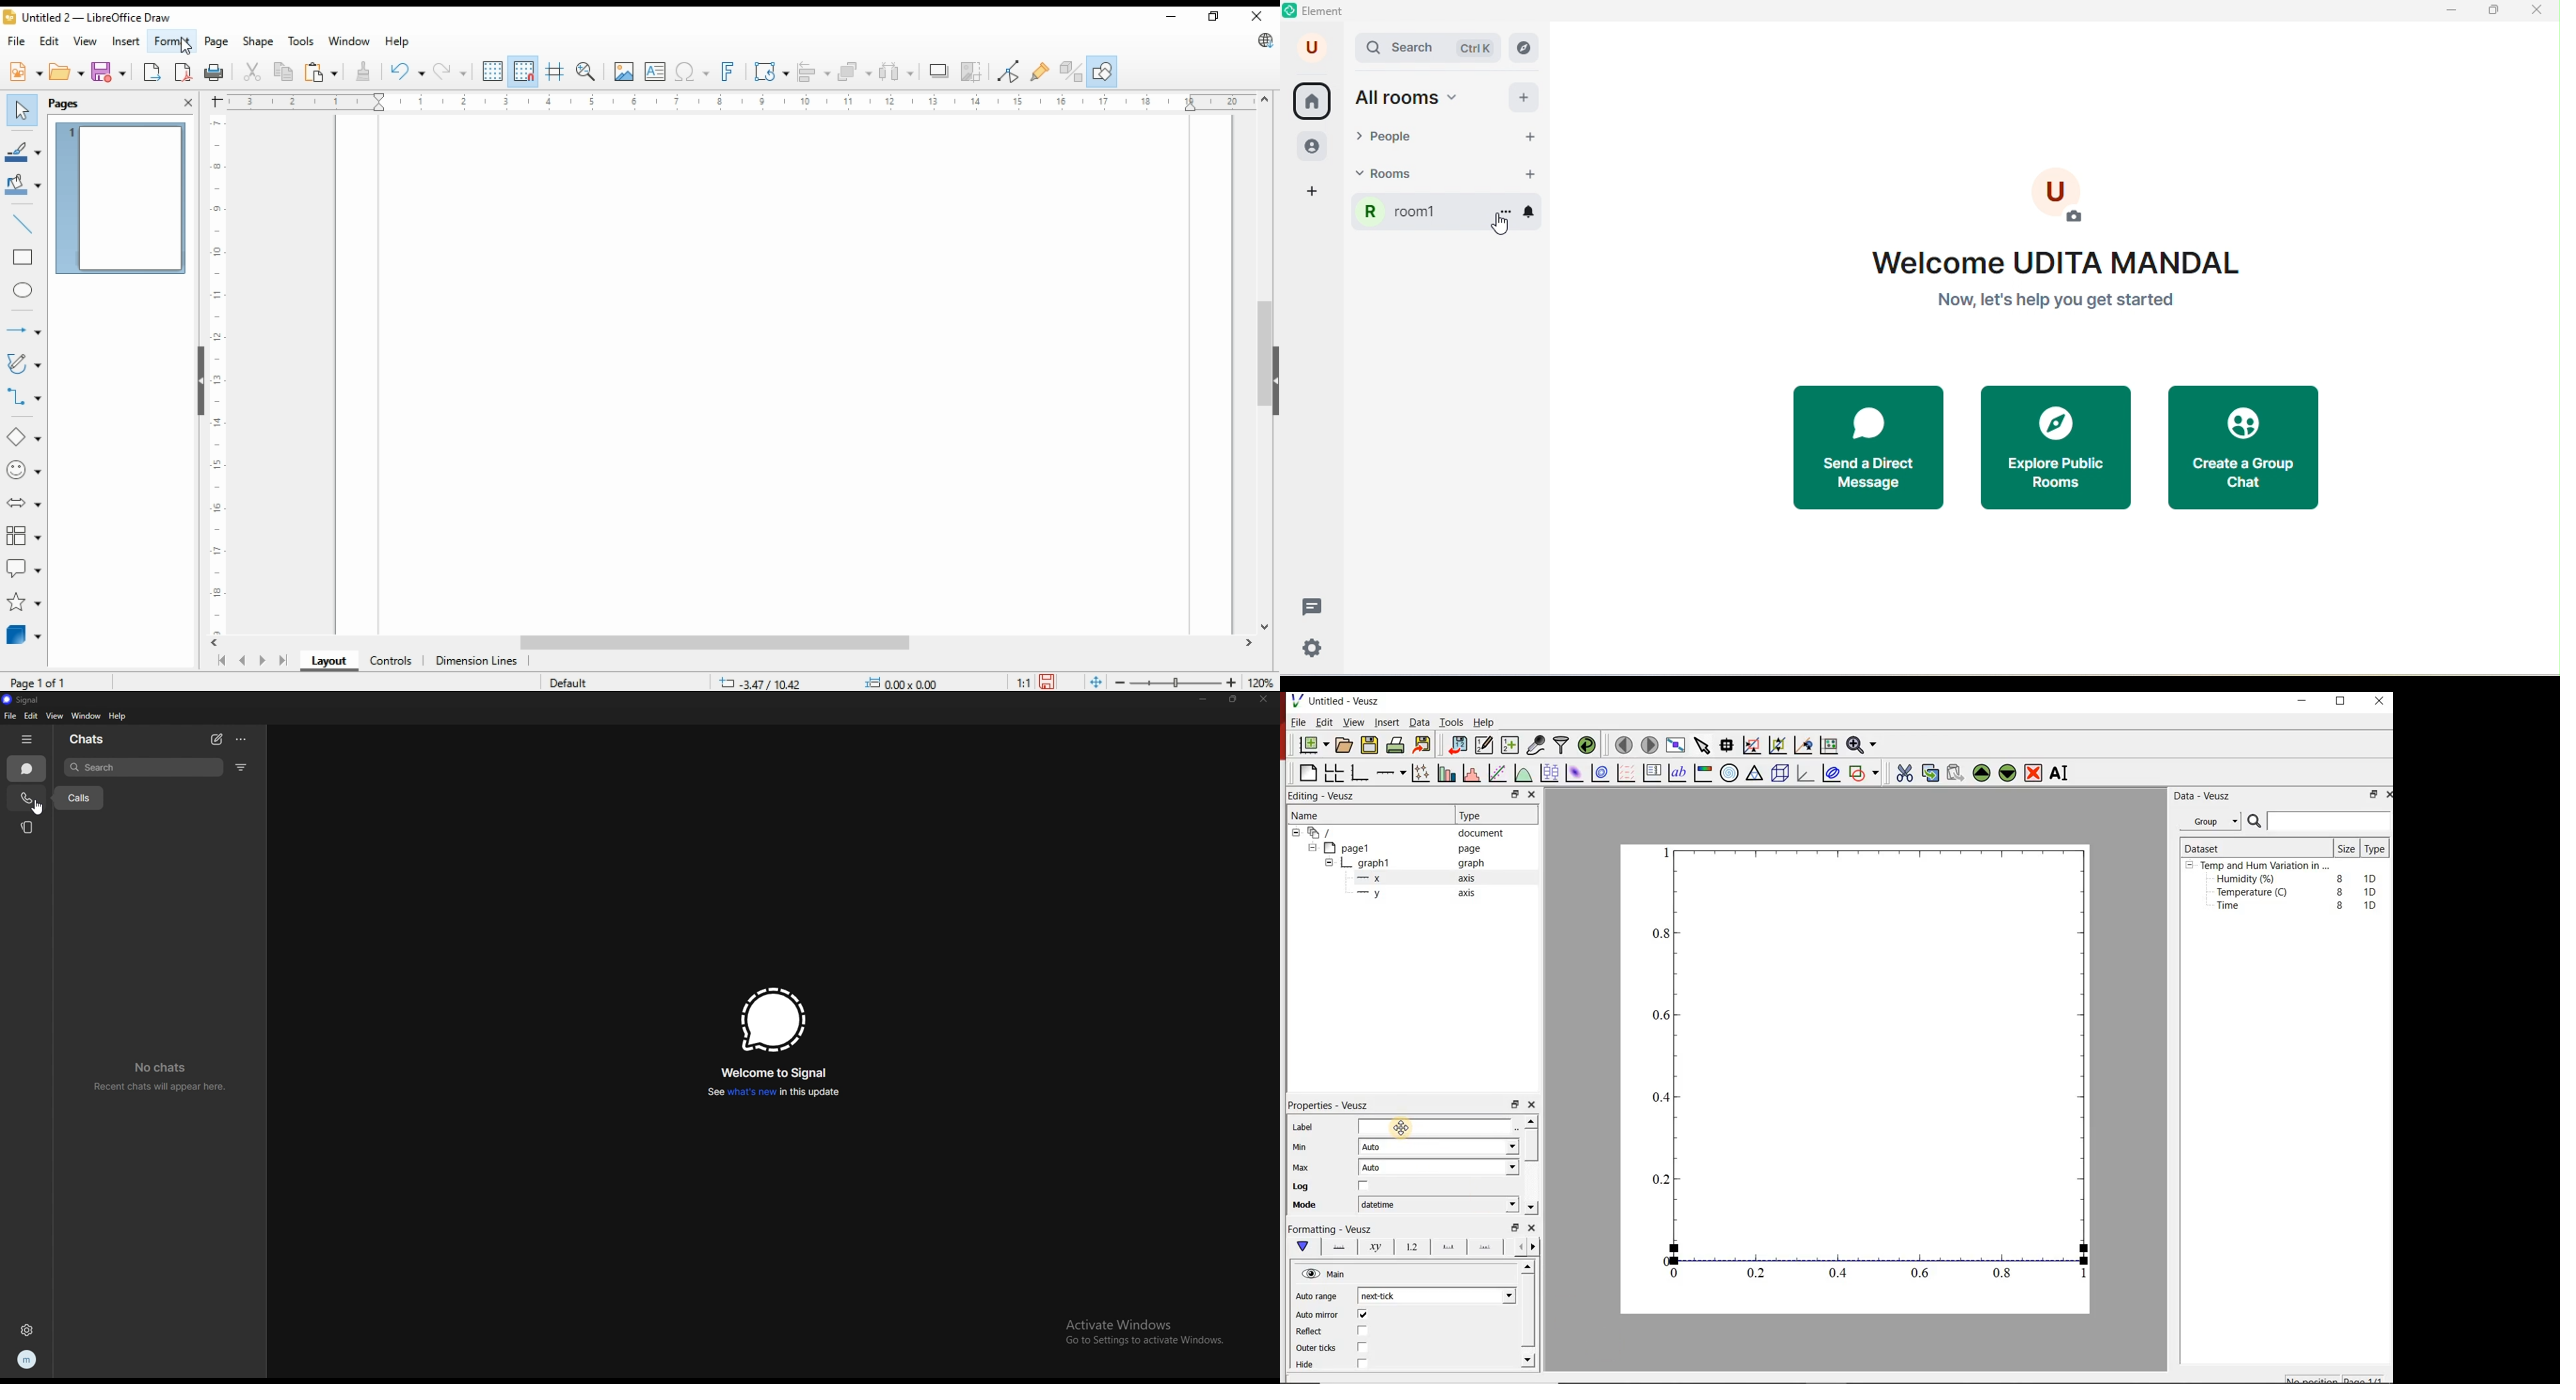 The width and height of the screenshot is (2576, 1400). What do you see at coordinates (1404, 216) in the screenshot?
I see `room1` at bounding box center [1404, 216].